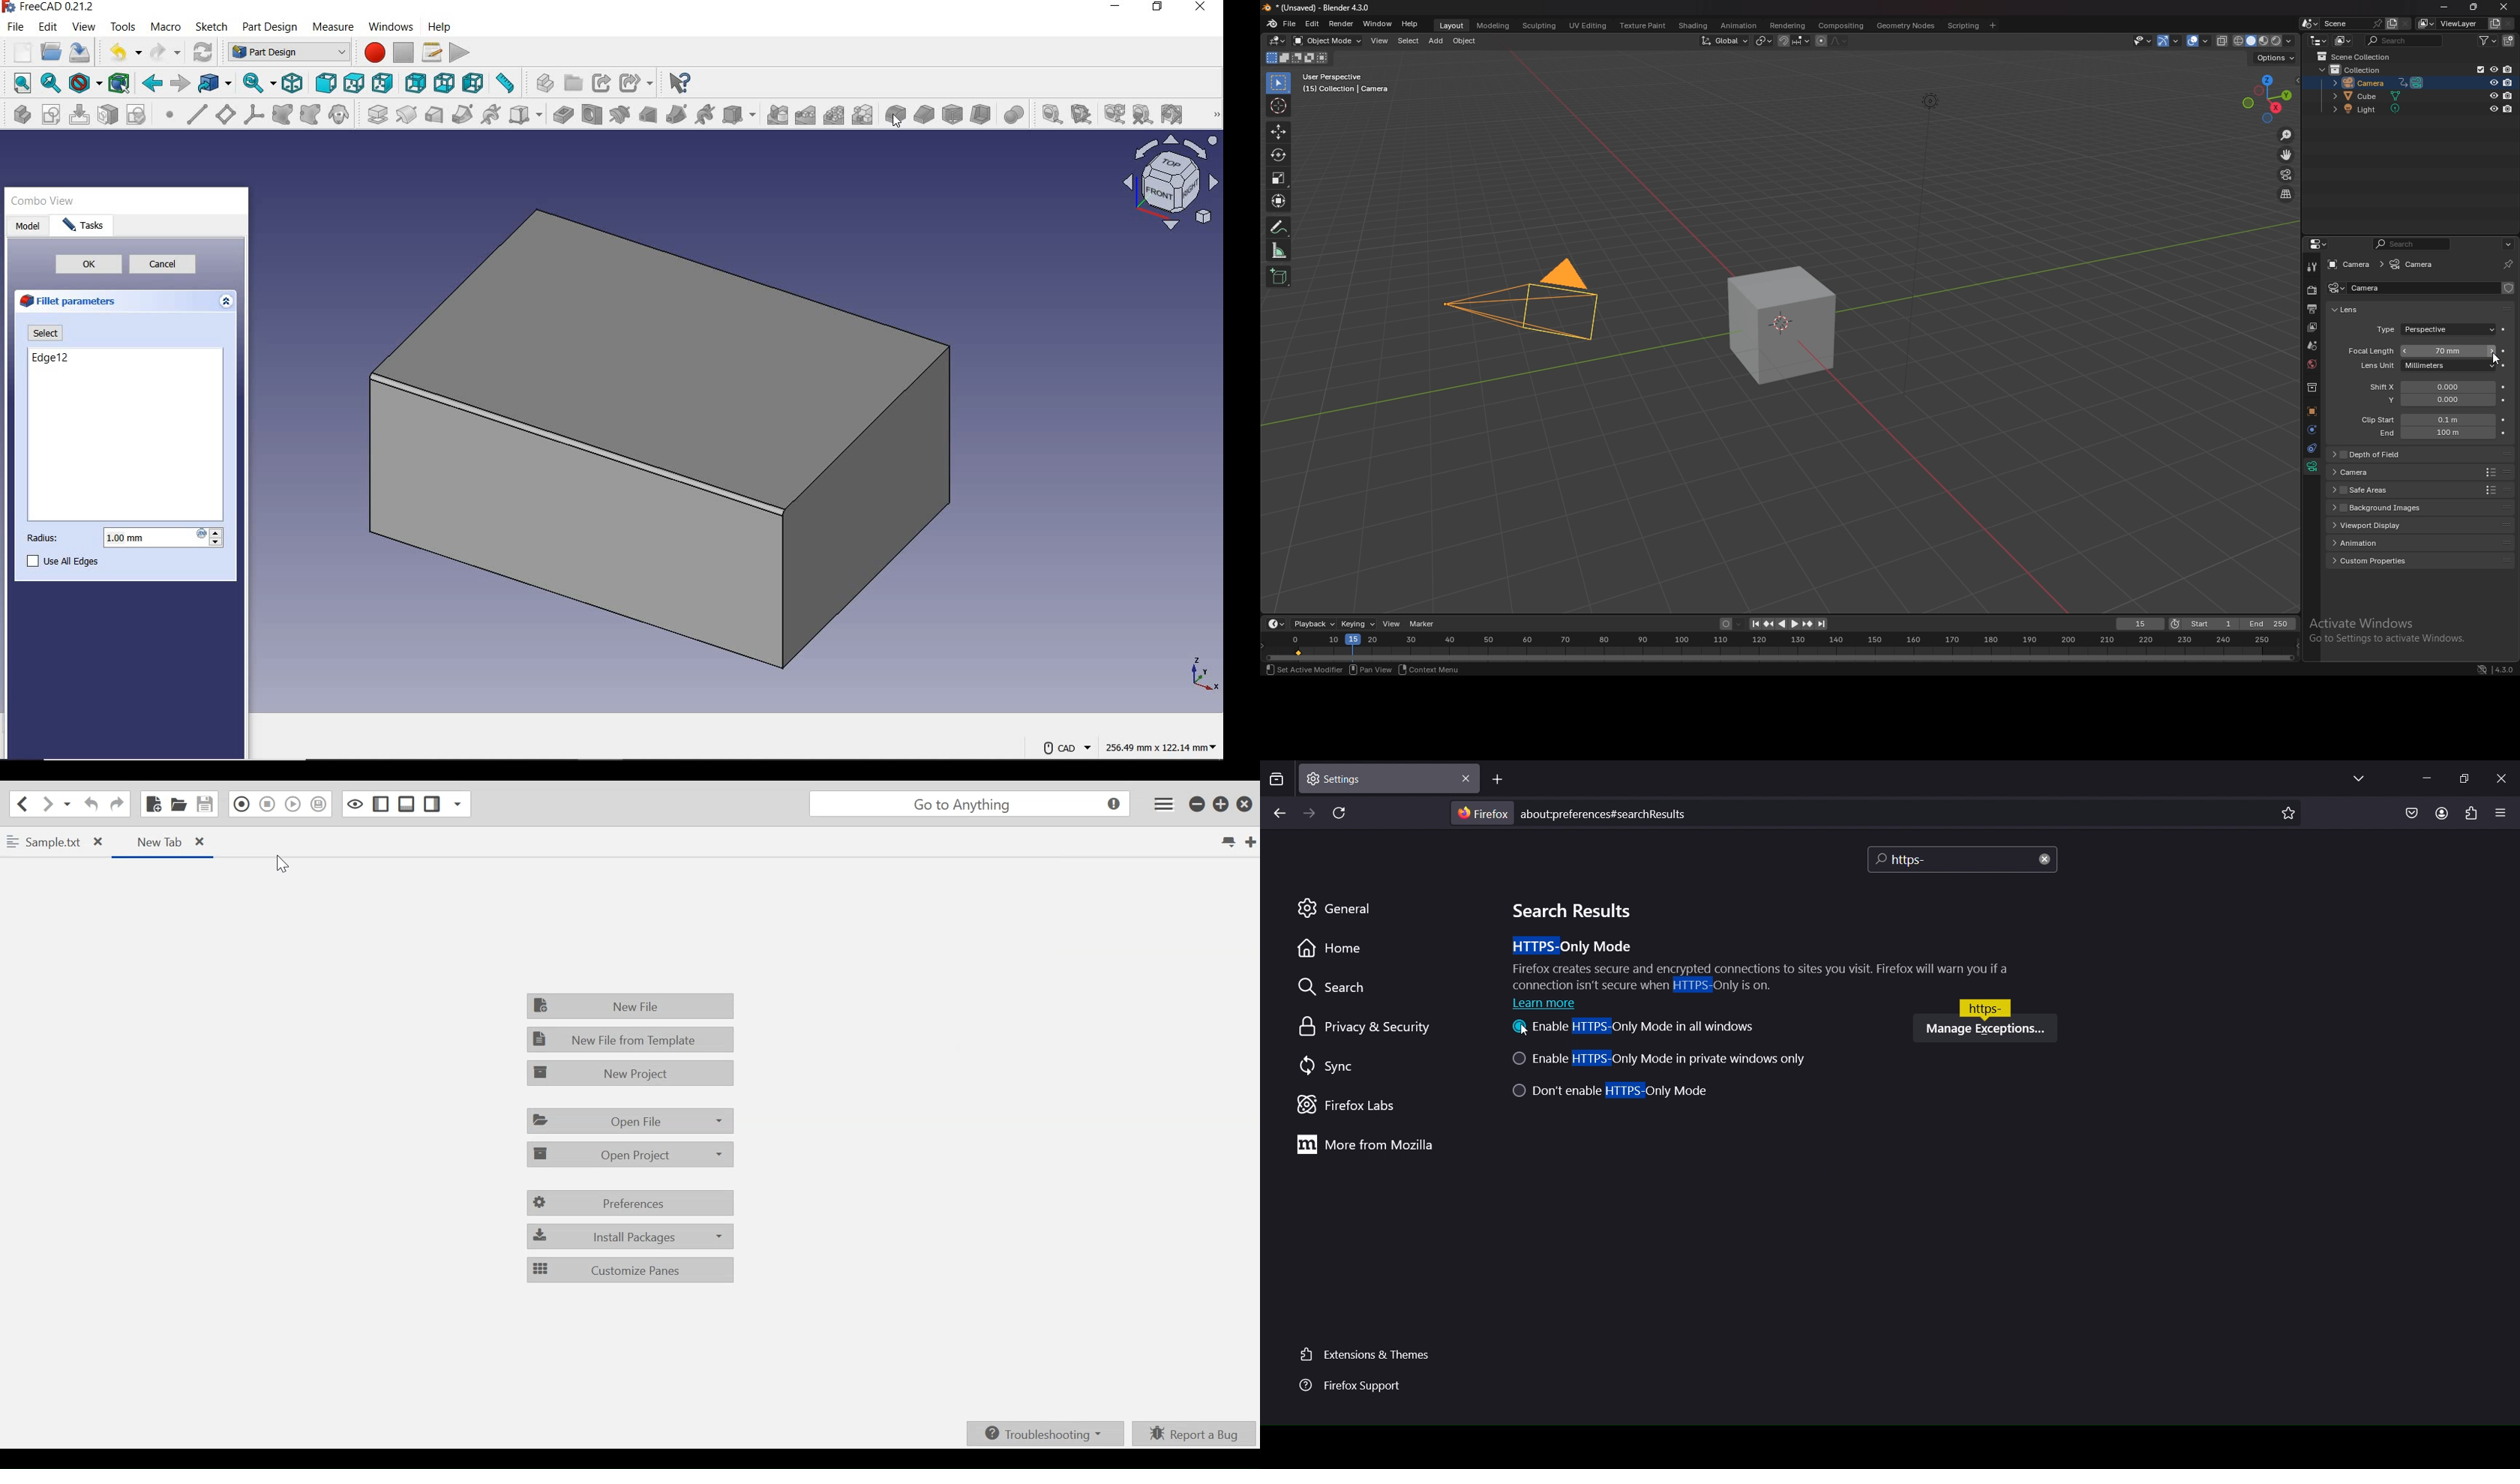  What do you see at coordinates (271, 28) in the screenshot?
I see `part design` at bounding box center [271, 28].